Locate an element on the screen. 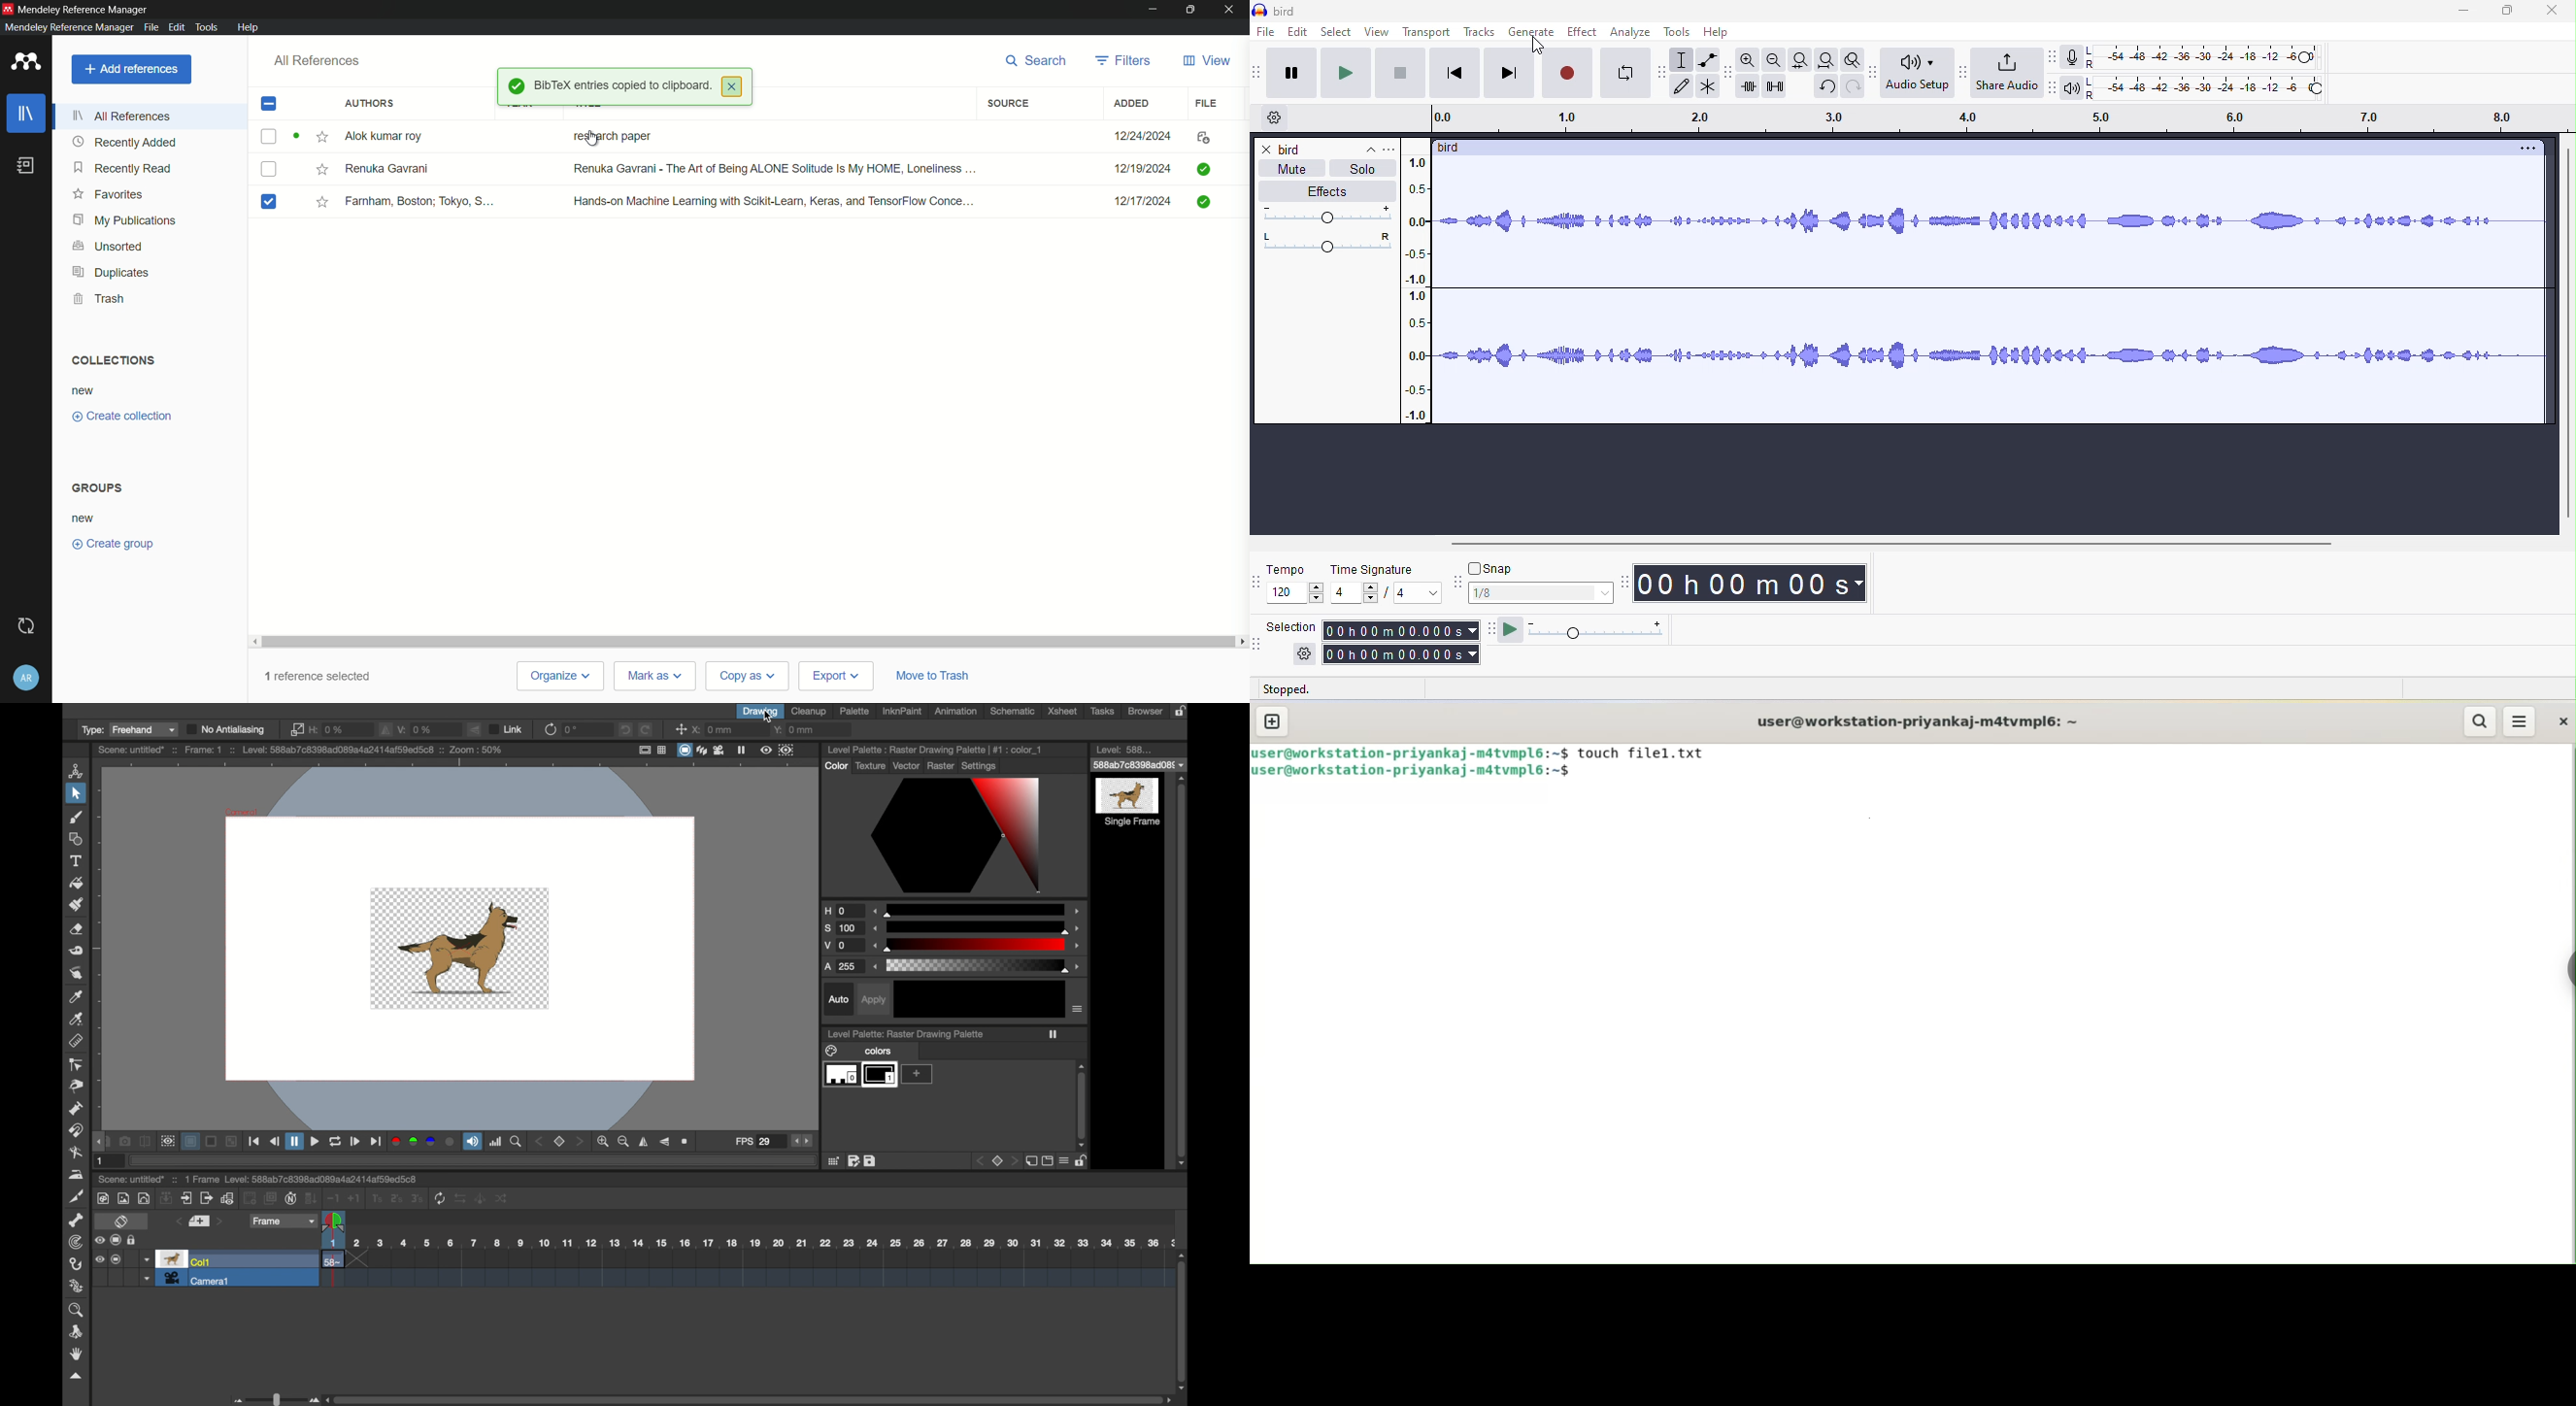 Image resolution: width=2576 pixels, height=1428 pixels. time signature is located at coordinates (1386, 582).